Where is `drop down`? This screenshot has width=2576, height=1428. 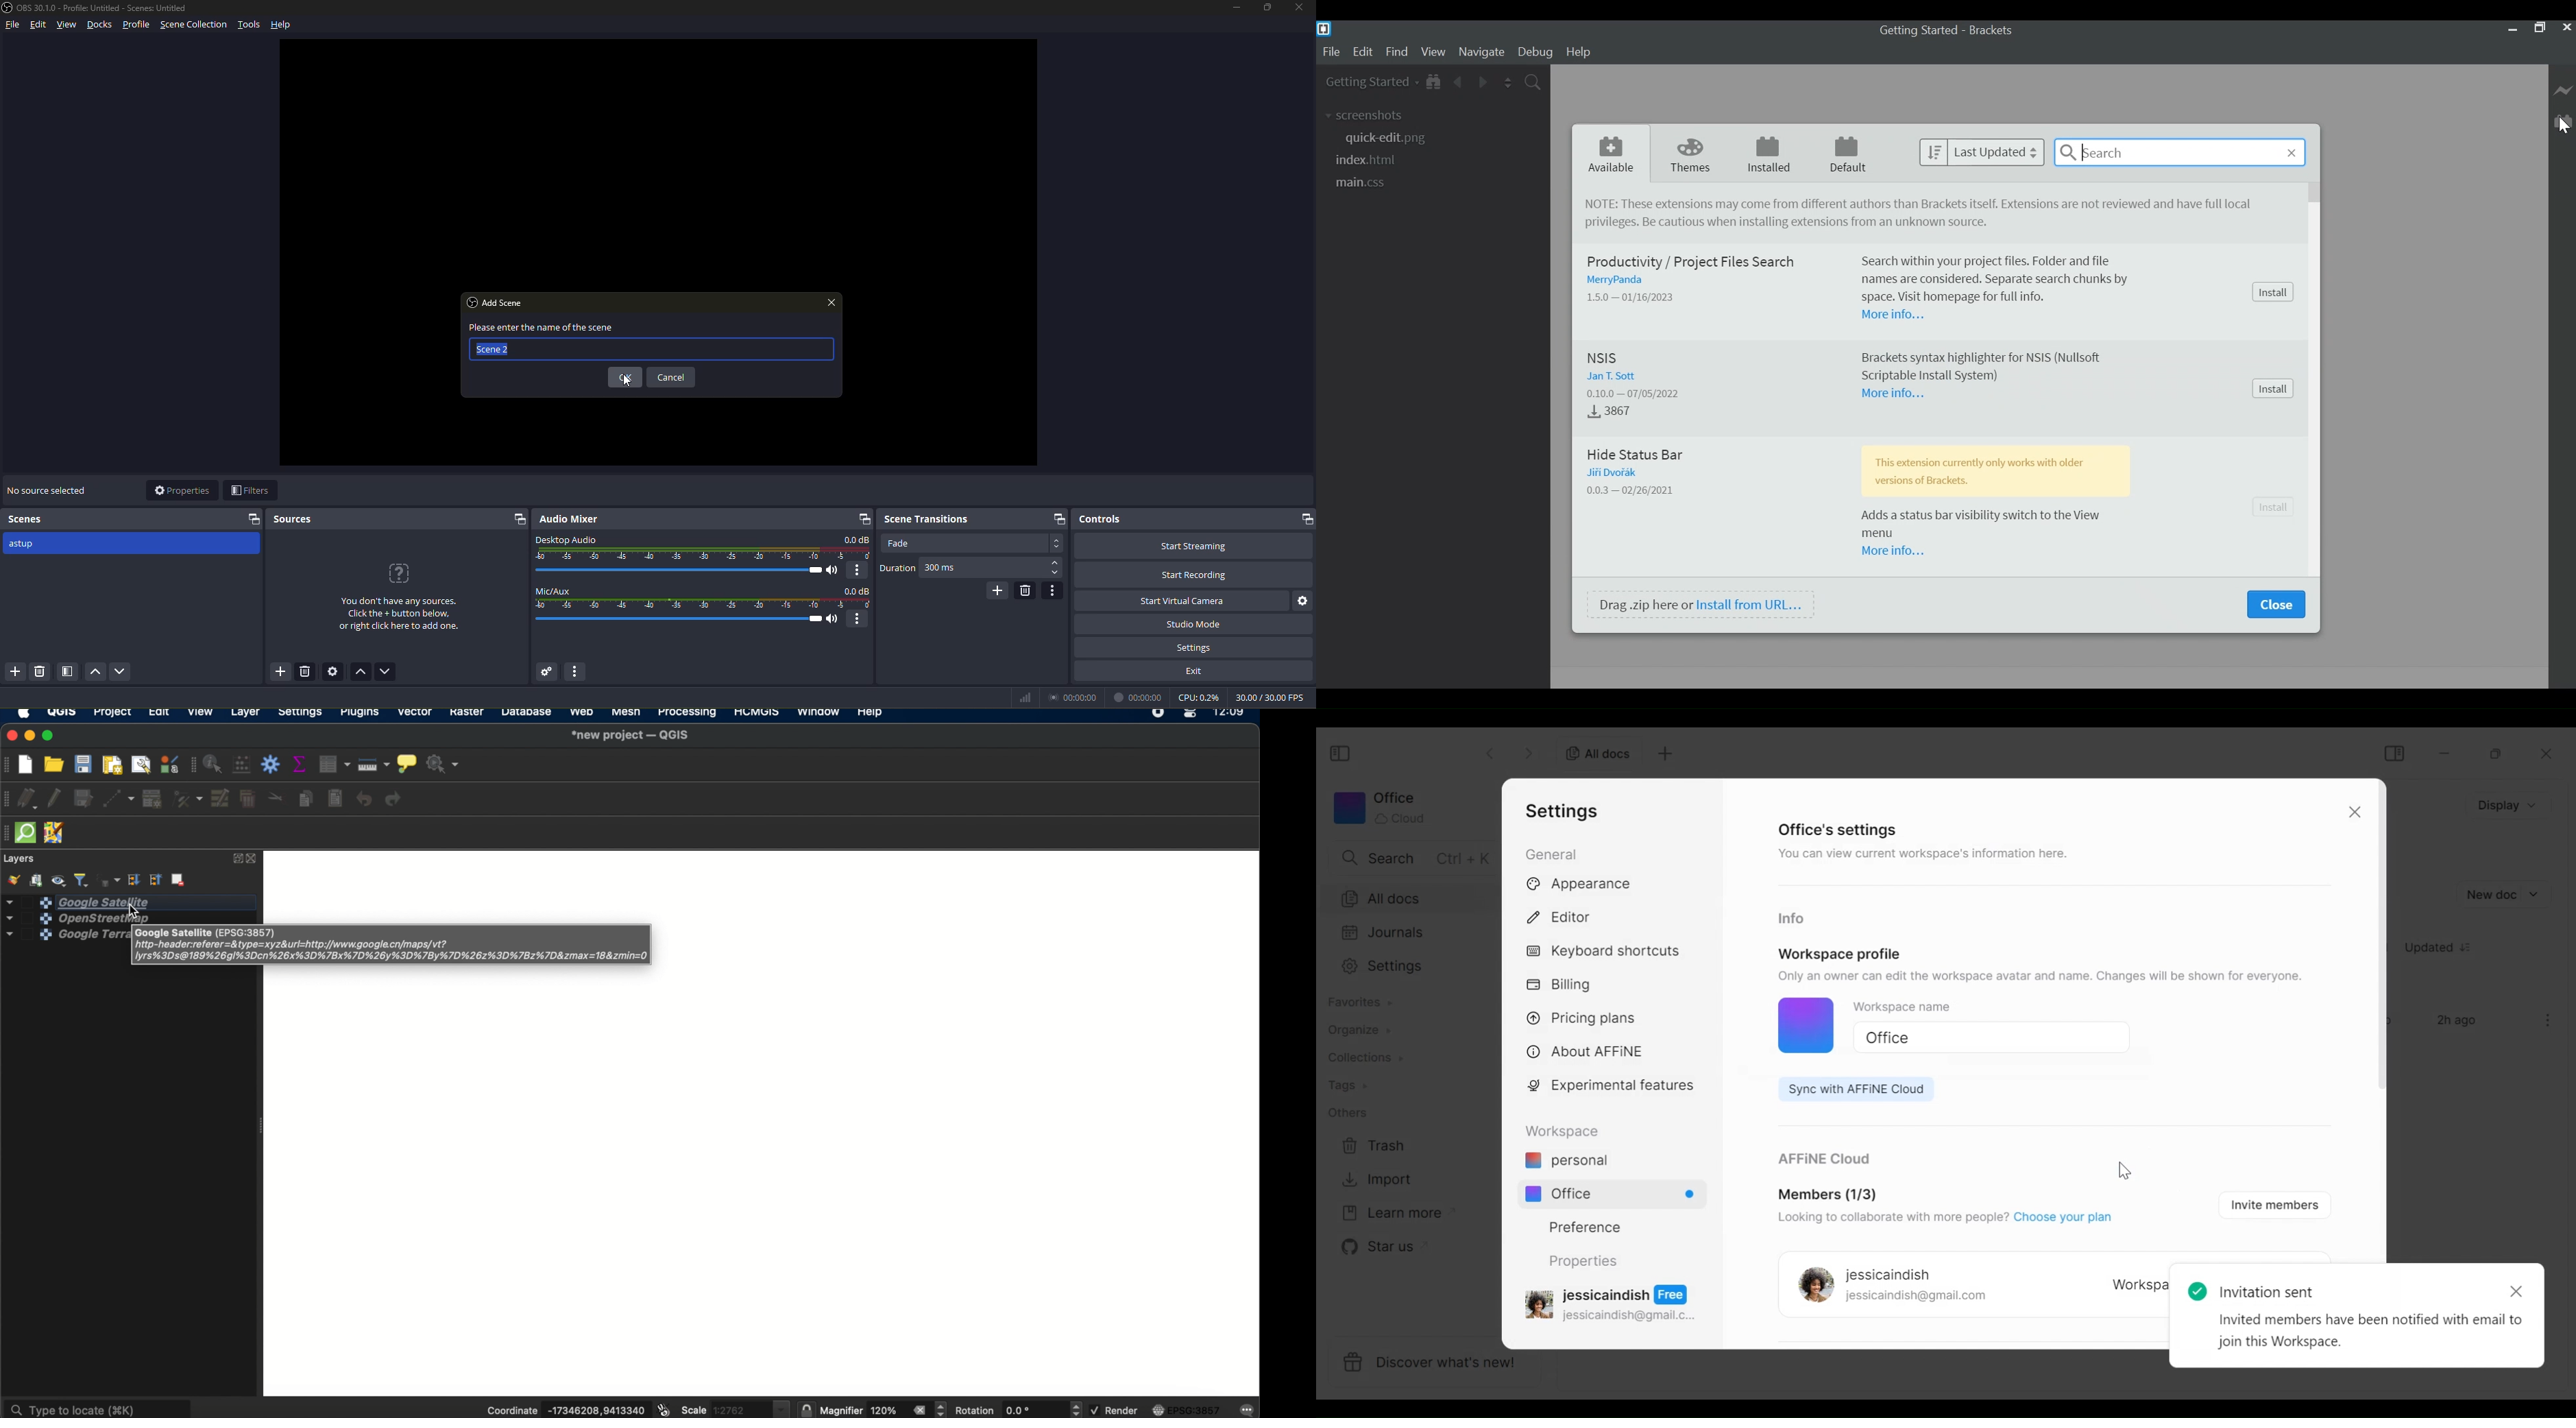
drop down is located at coordinates (1056, 544).